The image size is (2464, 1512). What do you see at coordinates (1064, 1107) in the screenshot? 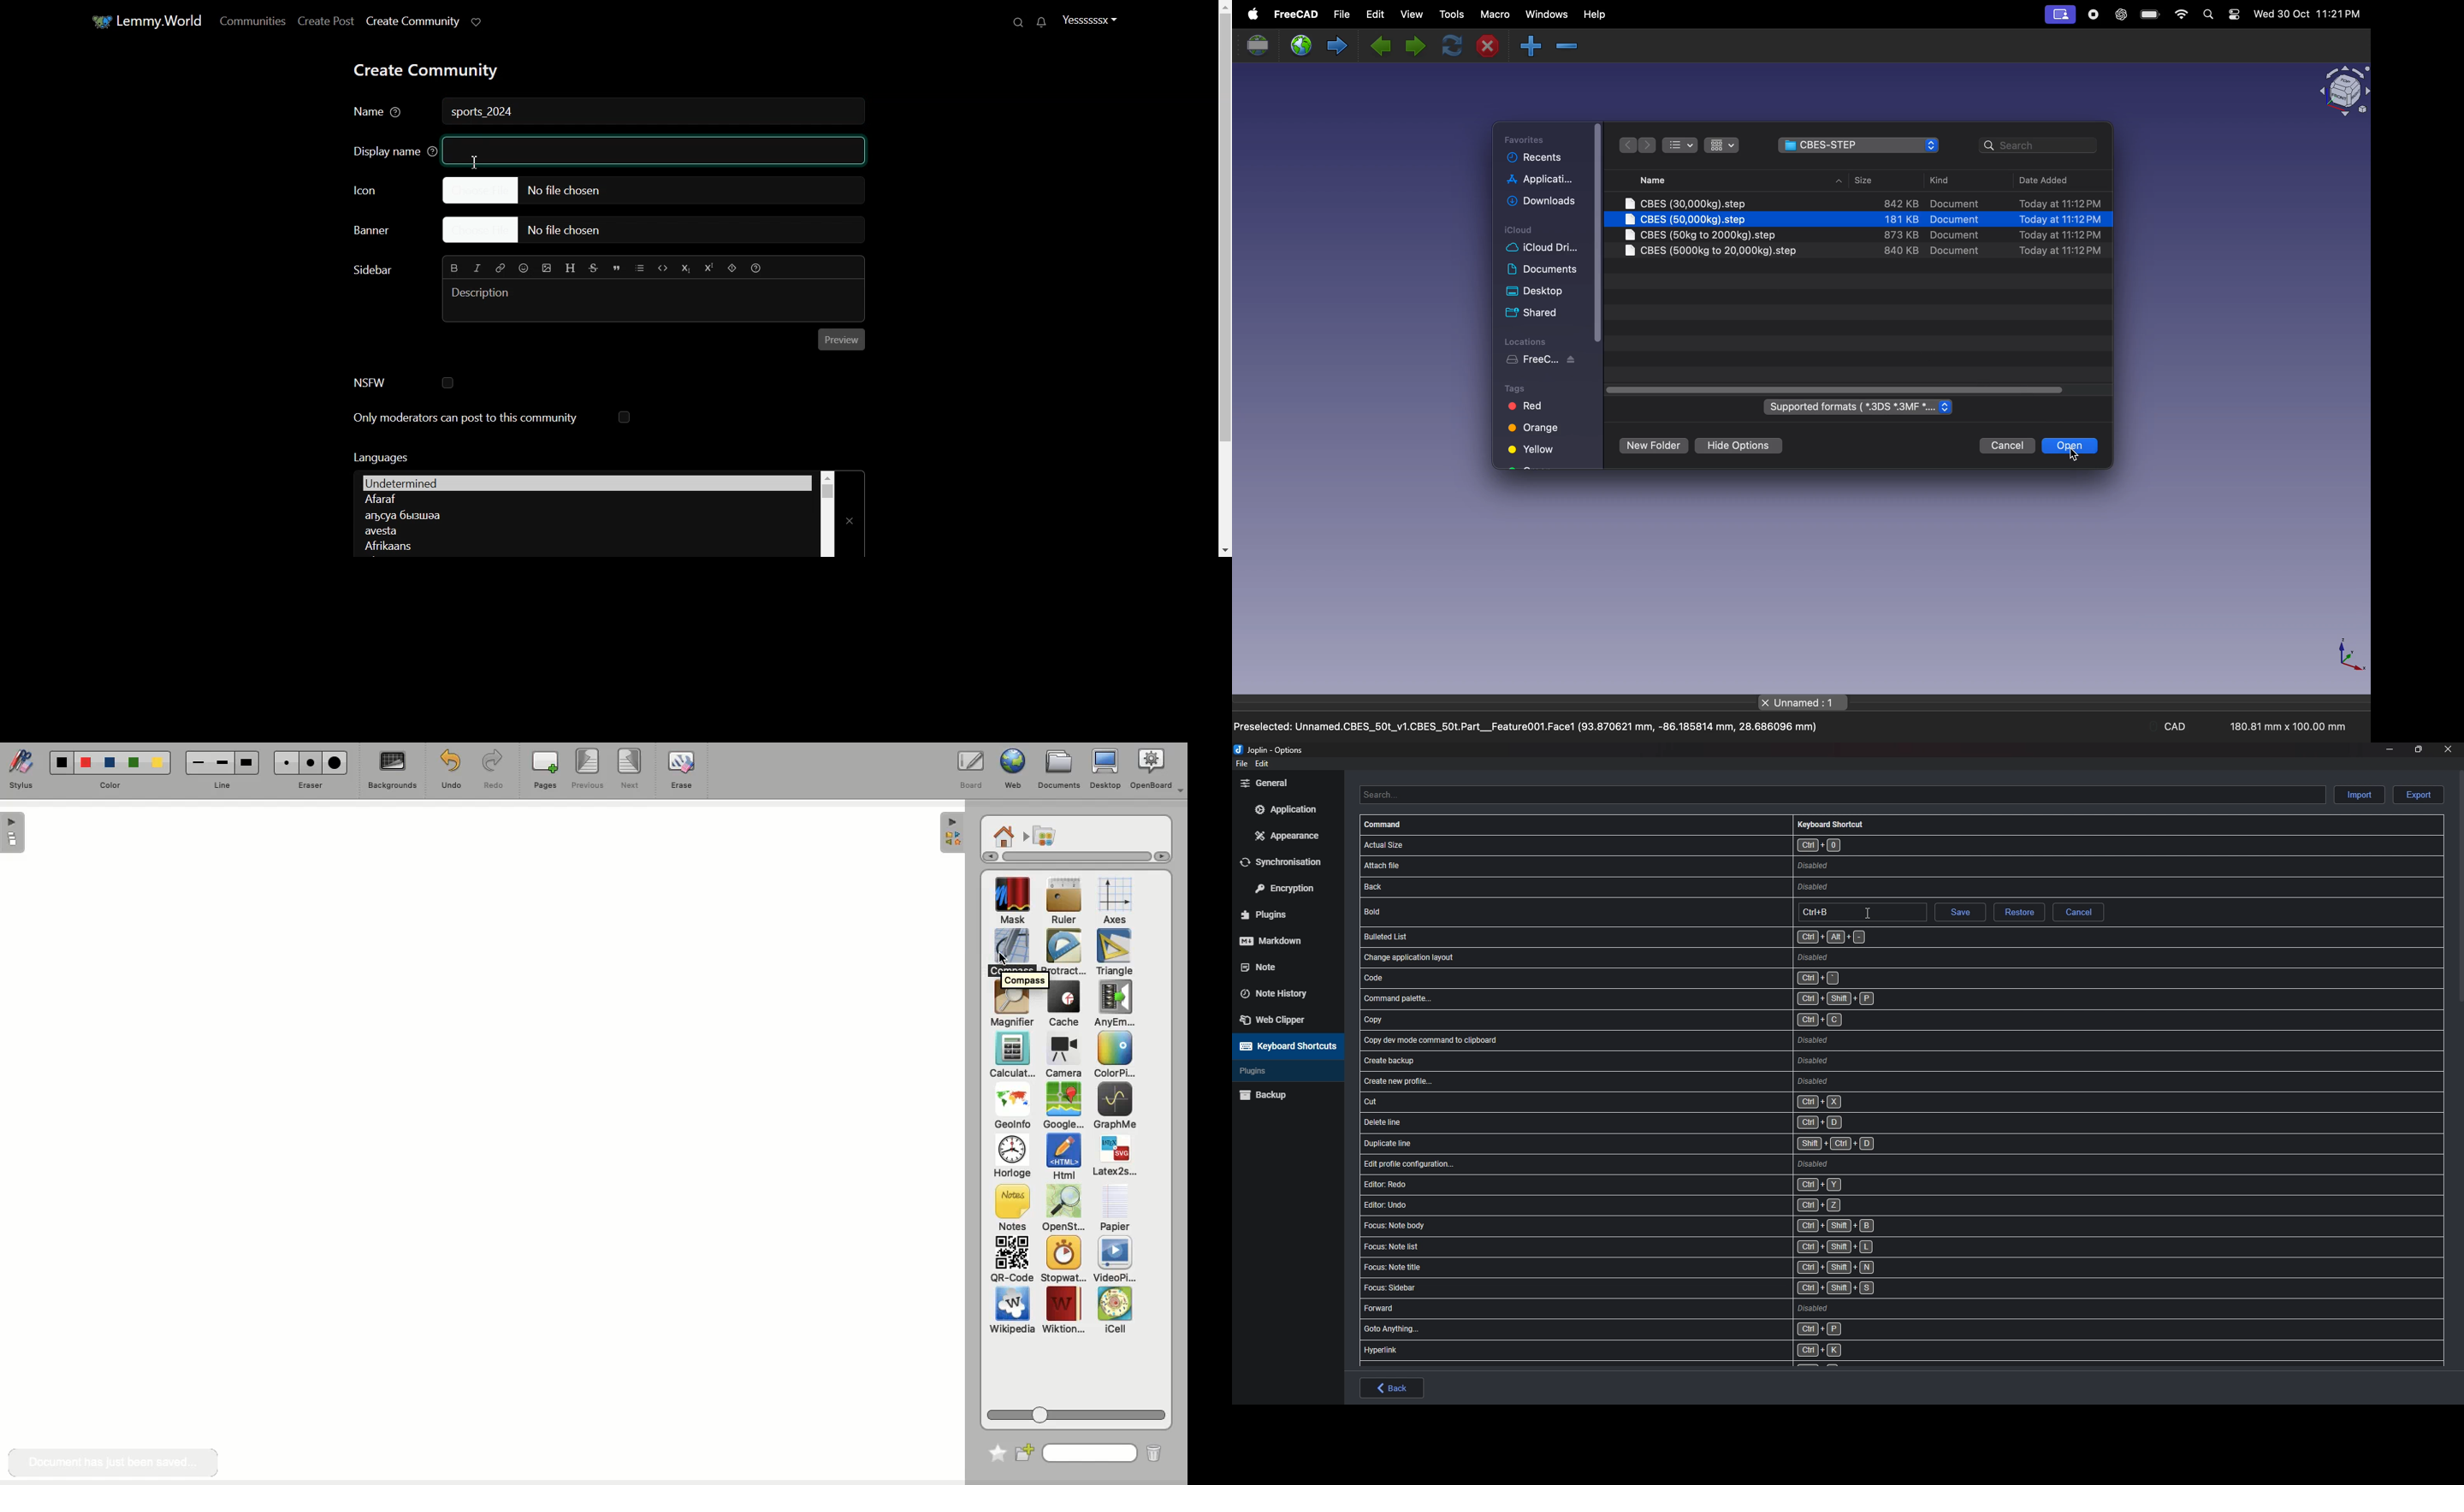
I see `GoogleMap` at bounding box center [1064, 1107].